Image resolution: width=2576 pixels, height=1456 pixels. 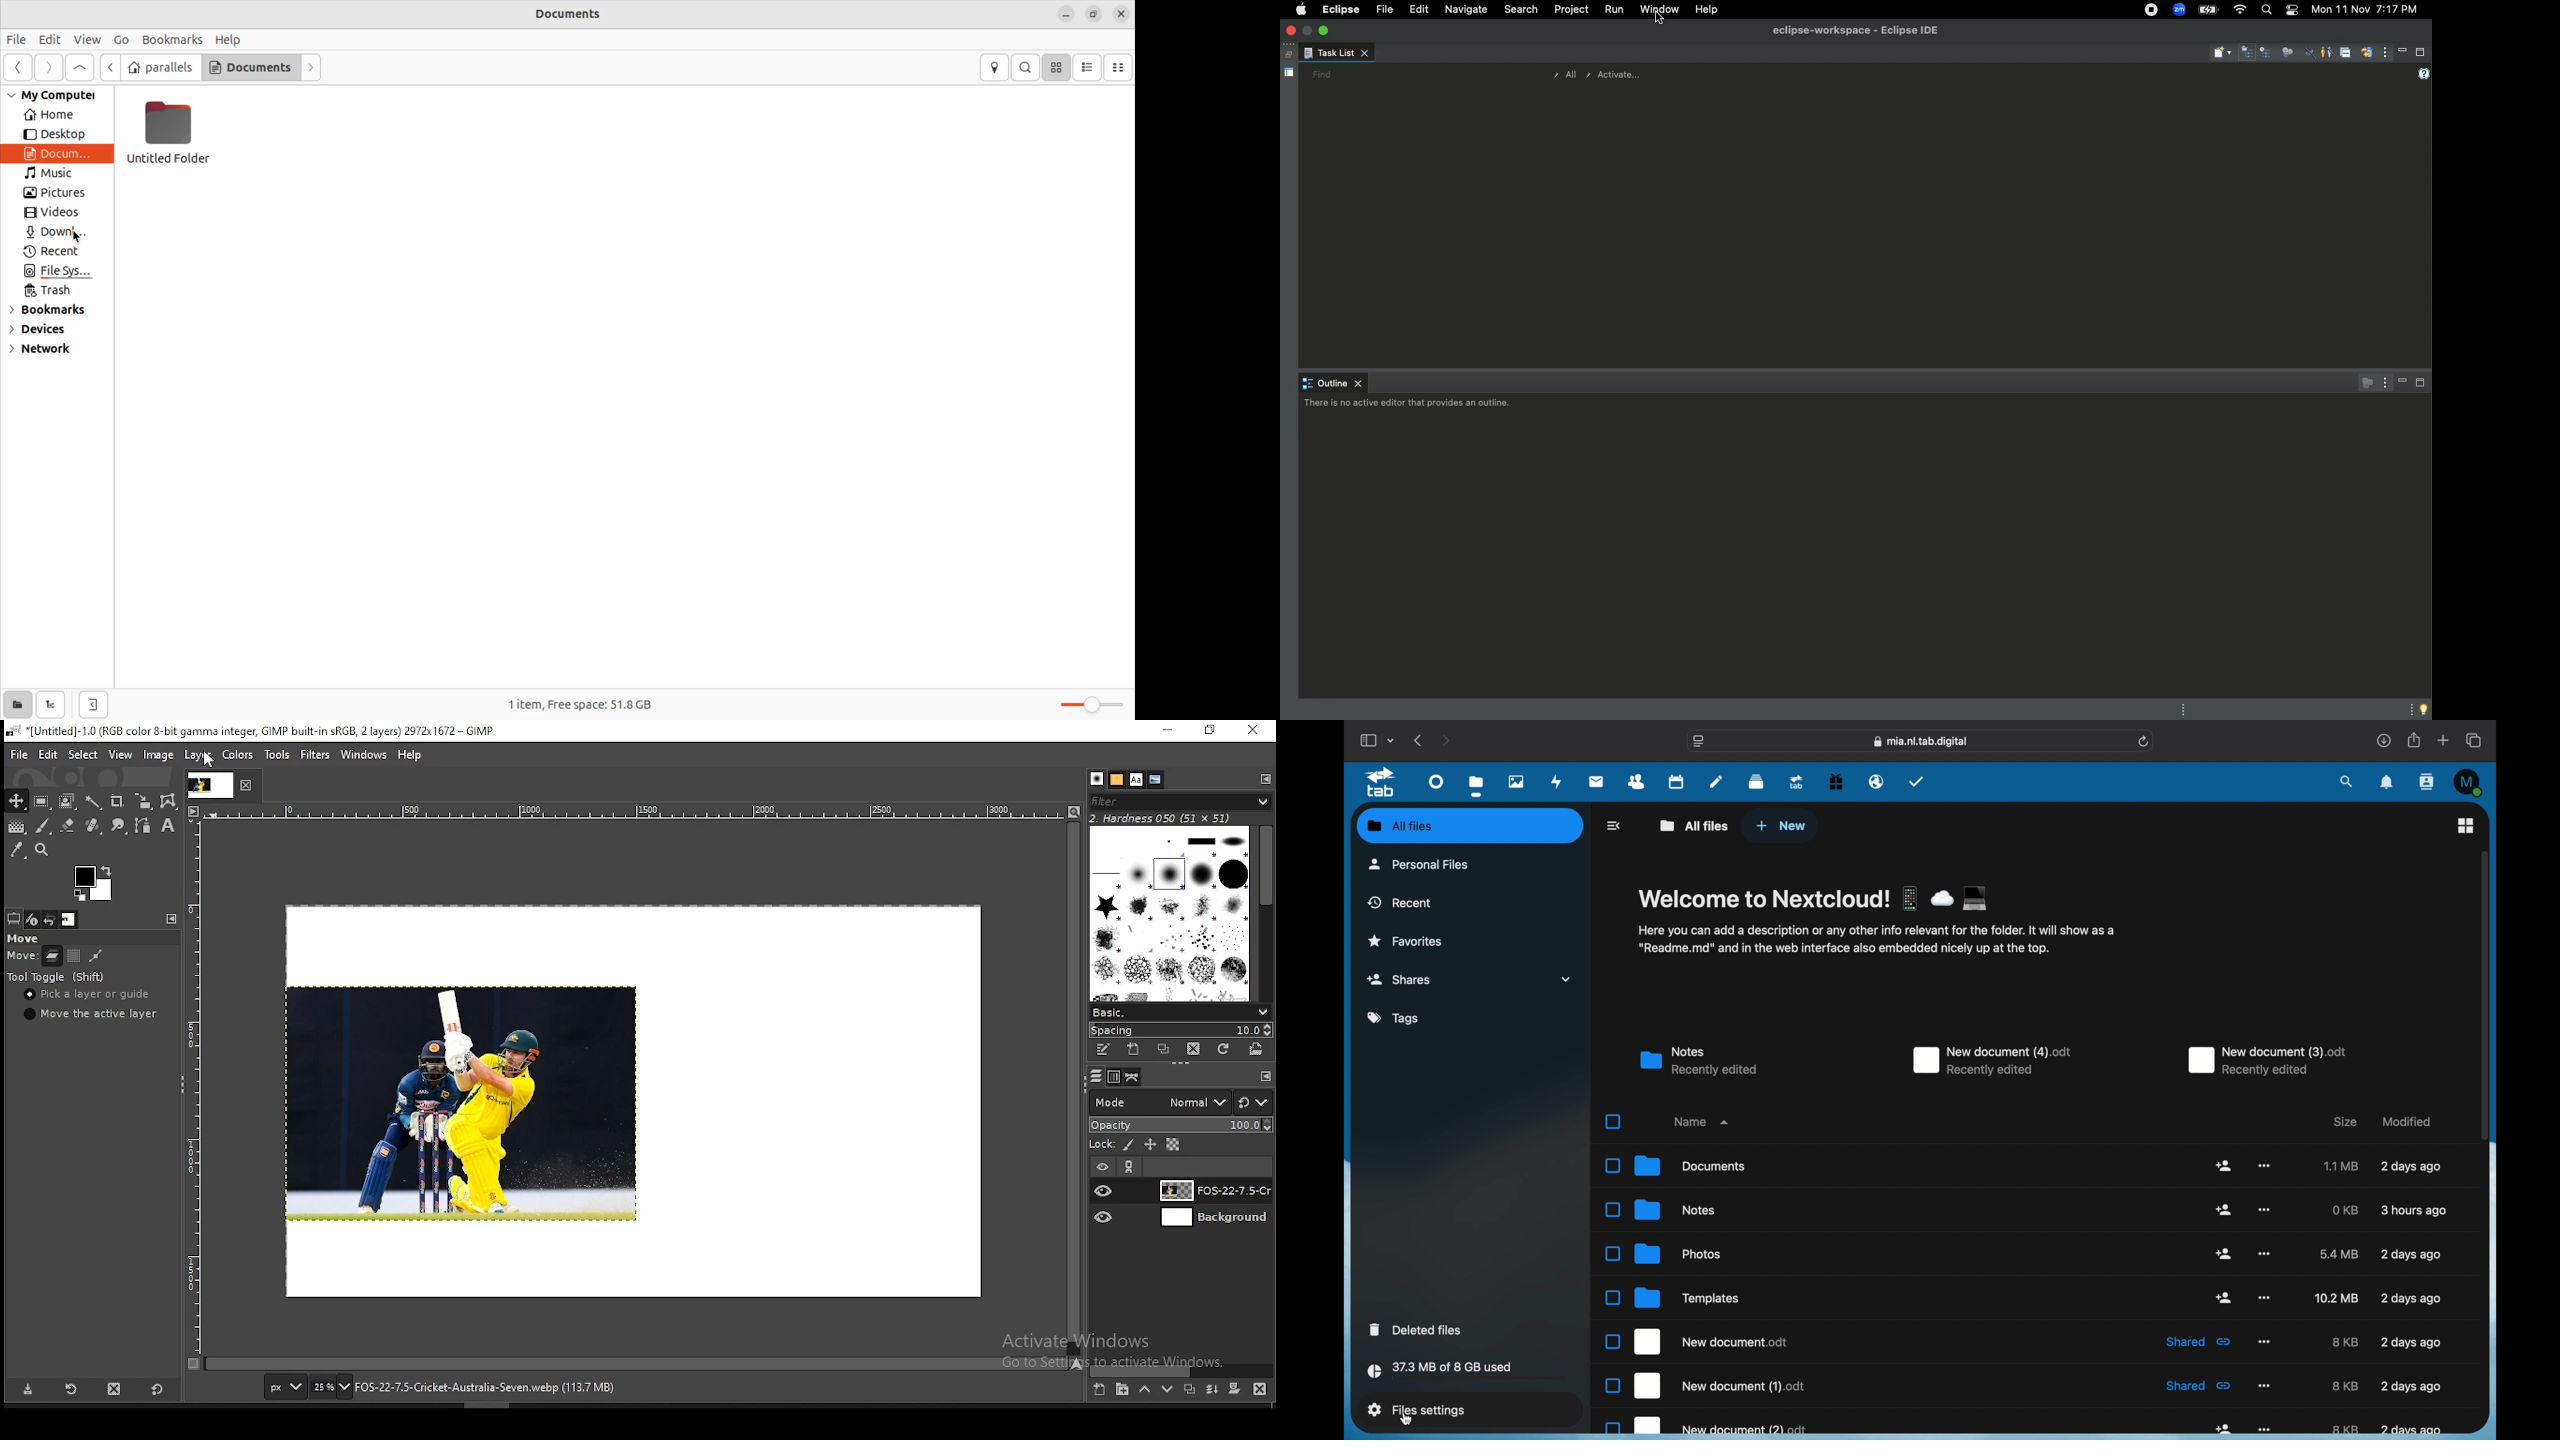 What do you see at coordinates (1260, 1389) in the screenshot?
I see `delete layer` at bounding box center [1260, 1389].